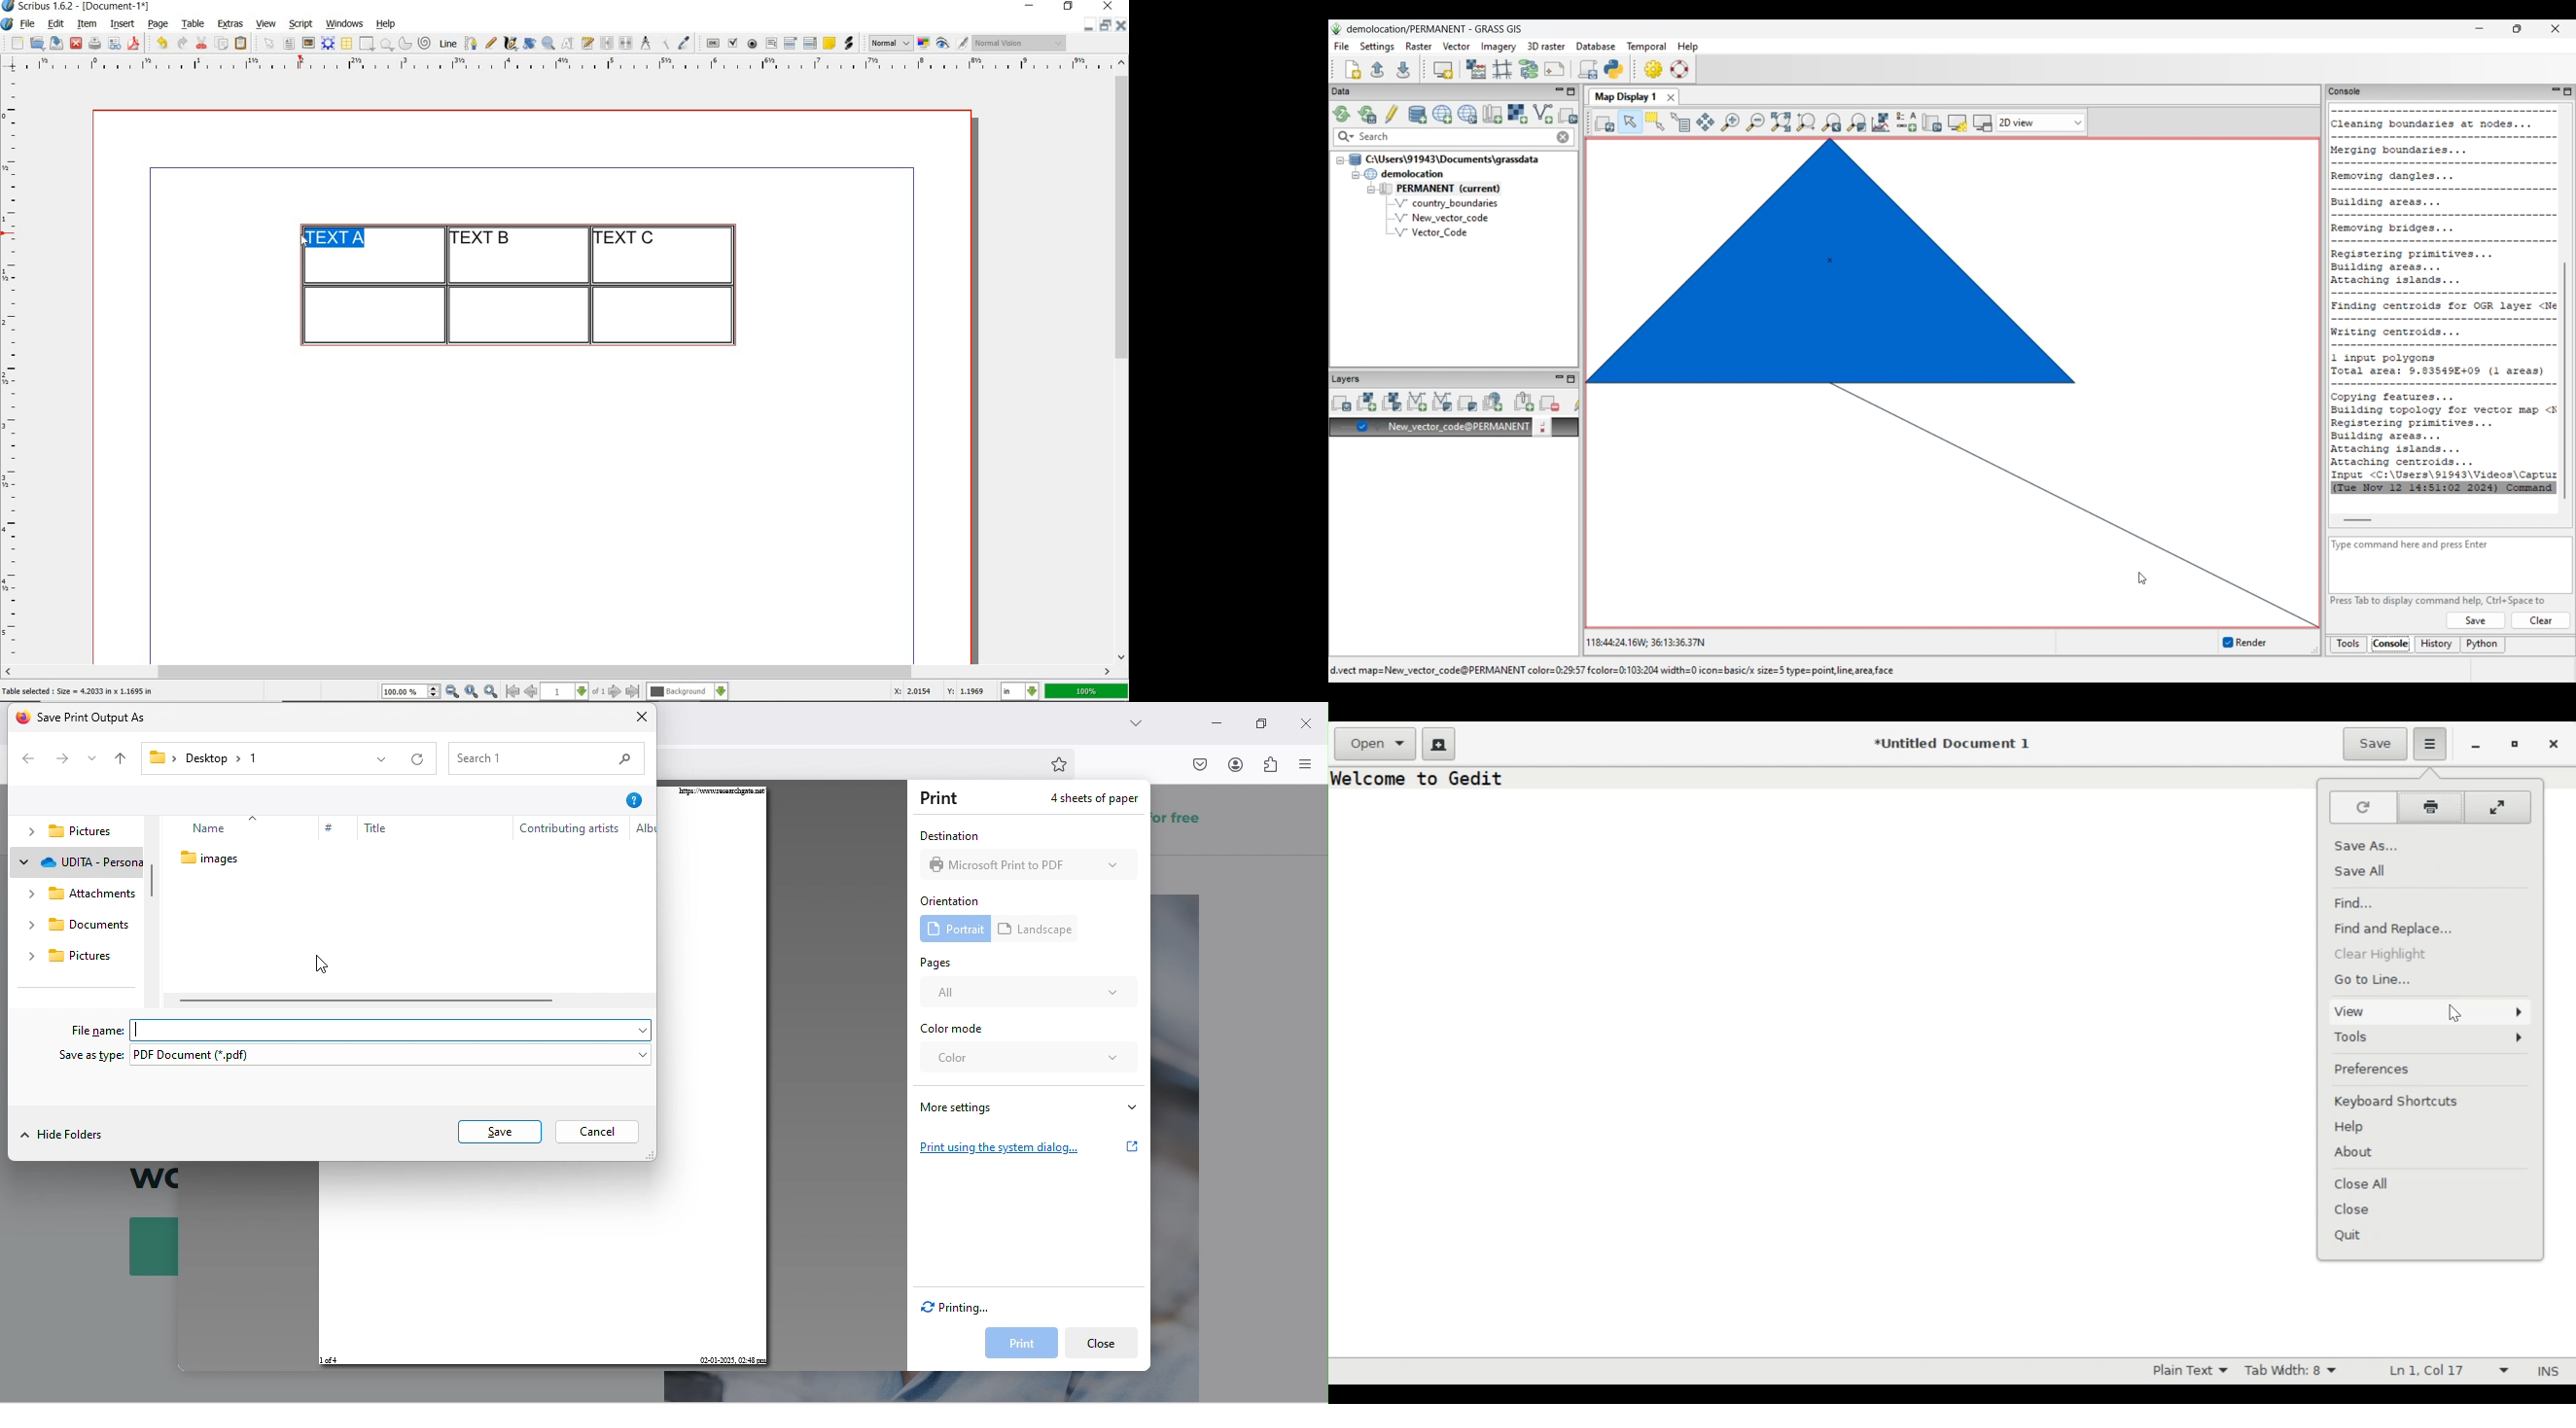  I want to click on view, so click(266, 24).